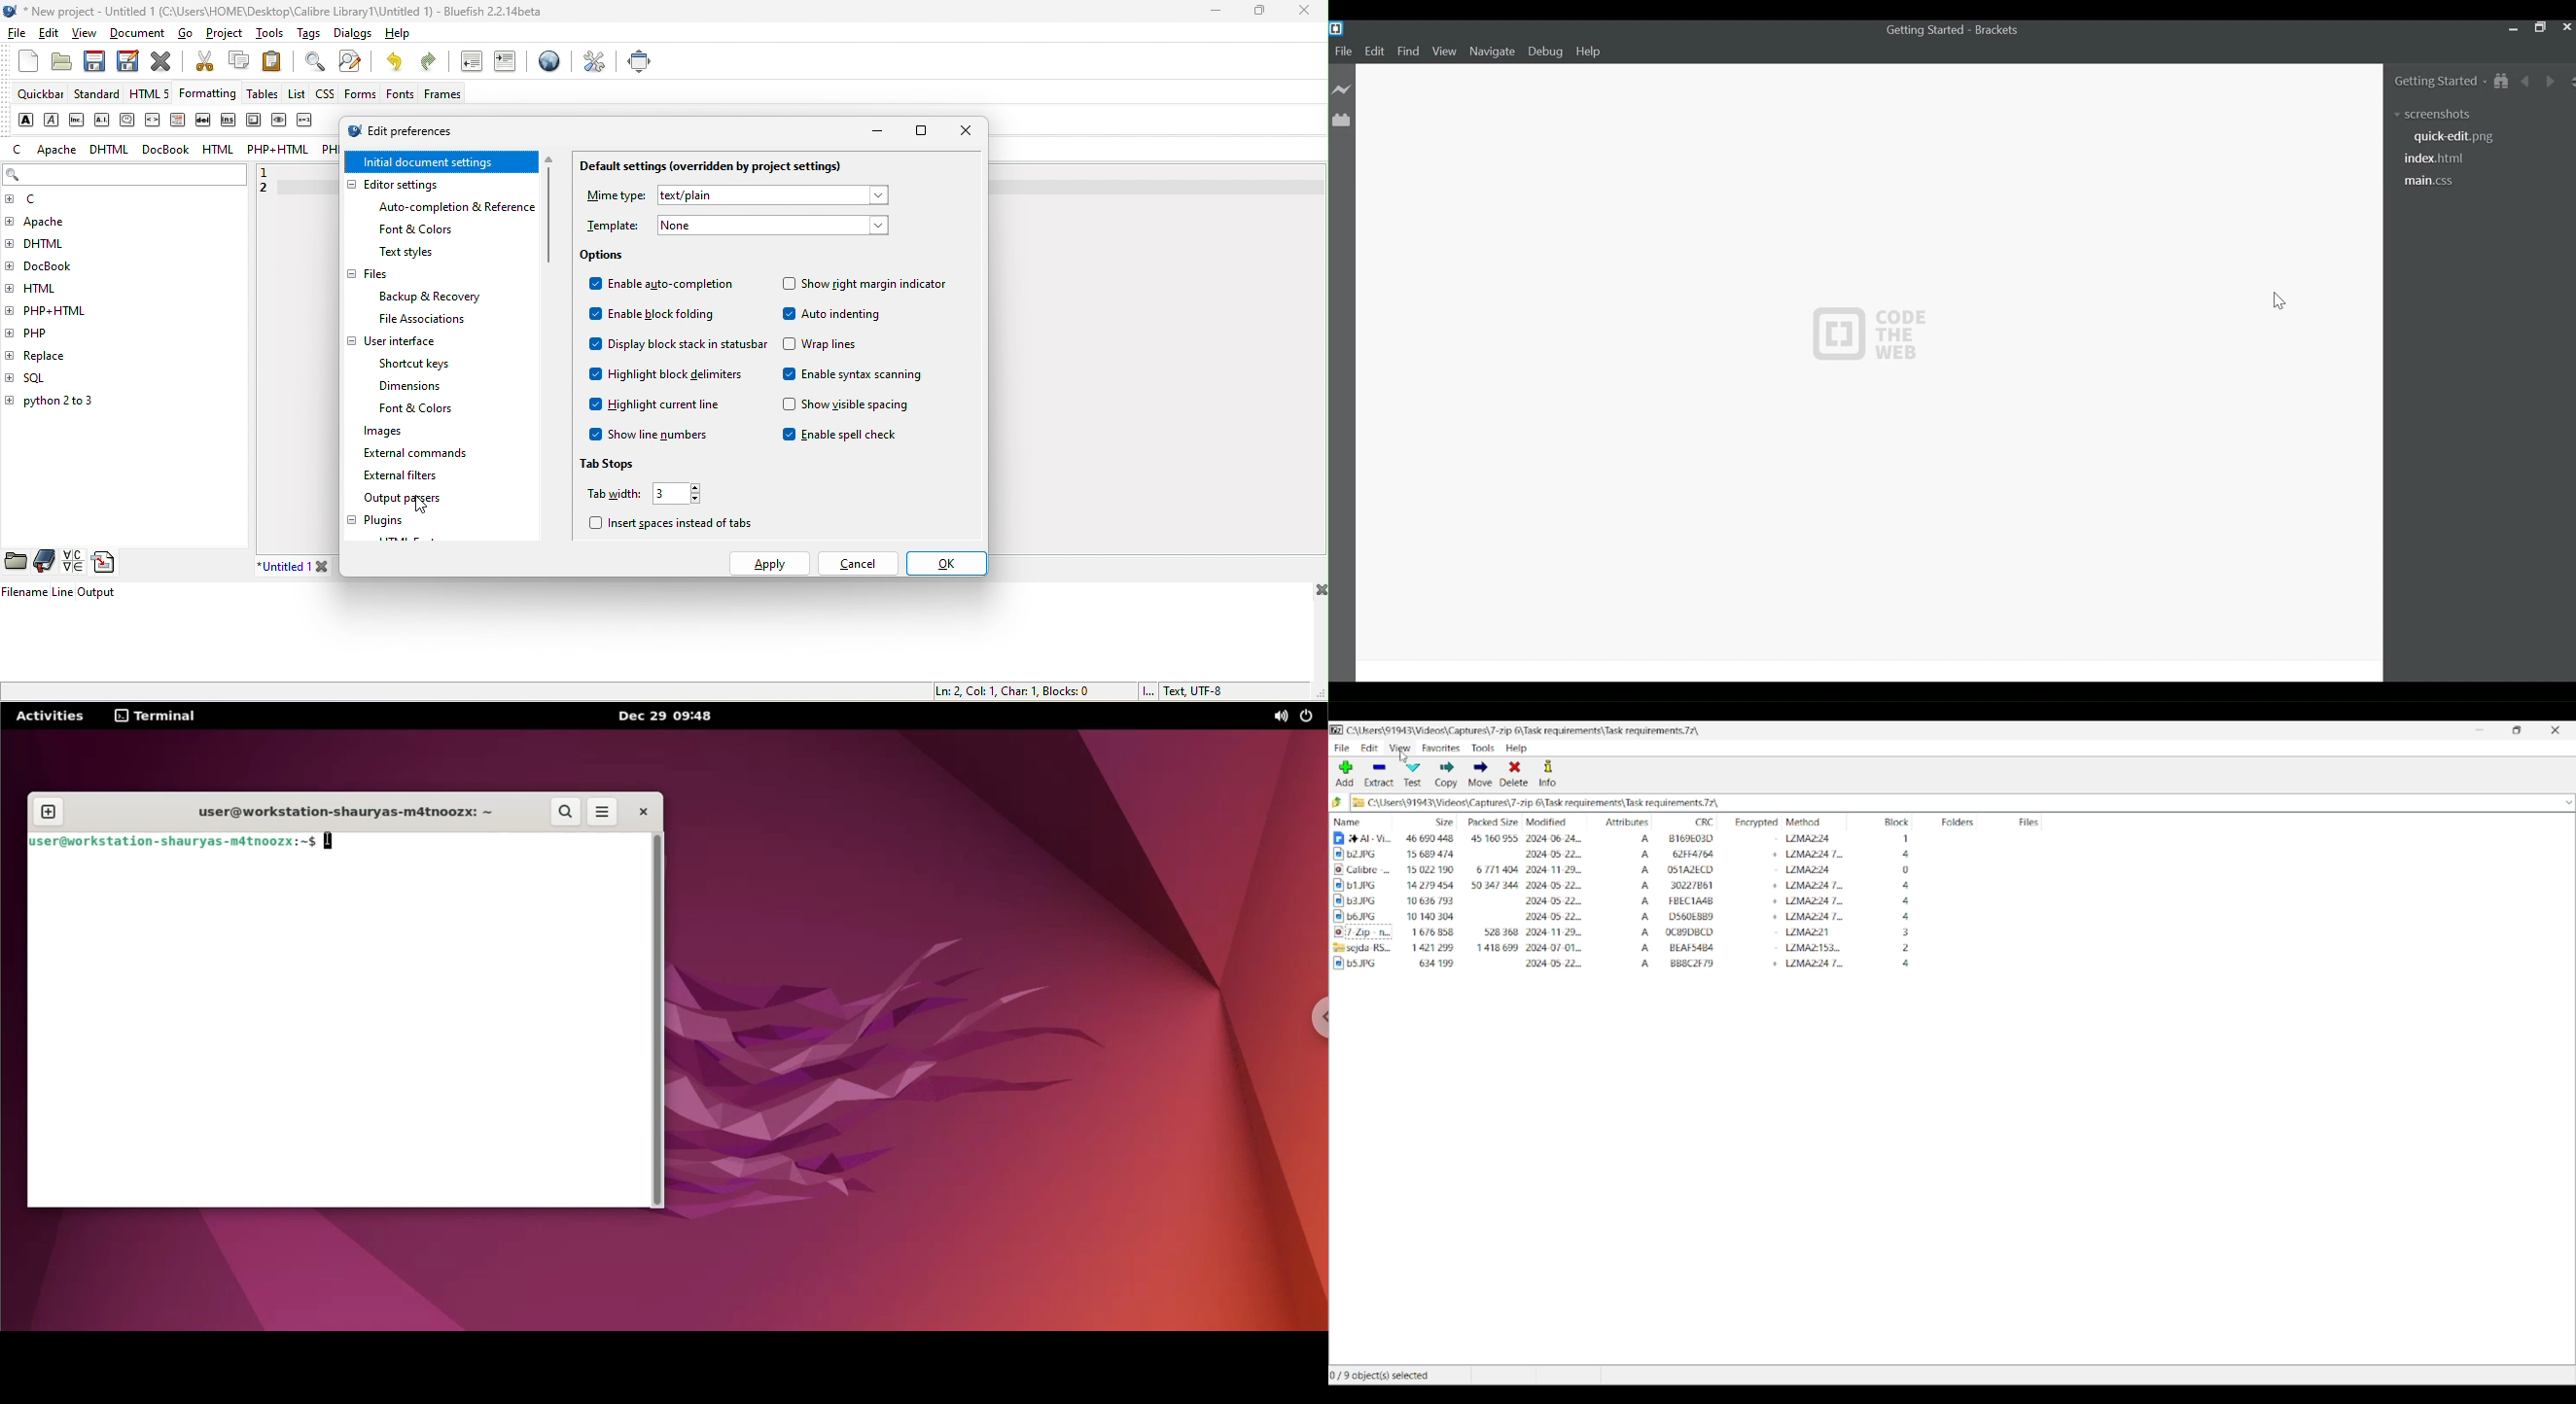 This screenshot has height=1428, width=2576. I want to click on full screen, so click(640, 60).